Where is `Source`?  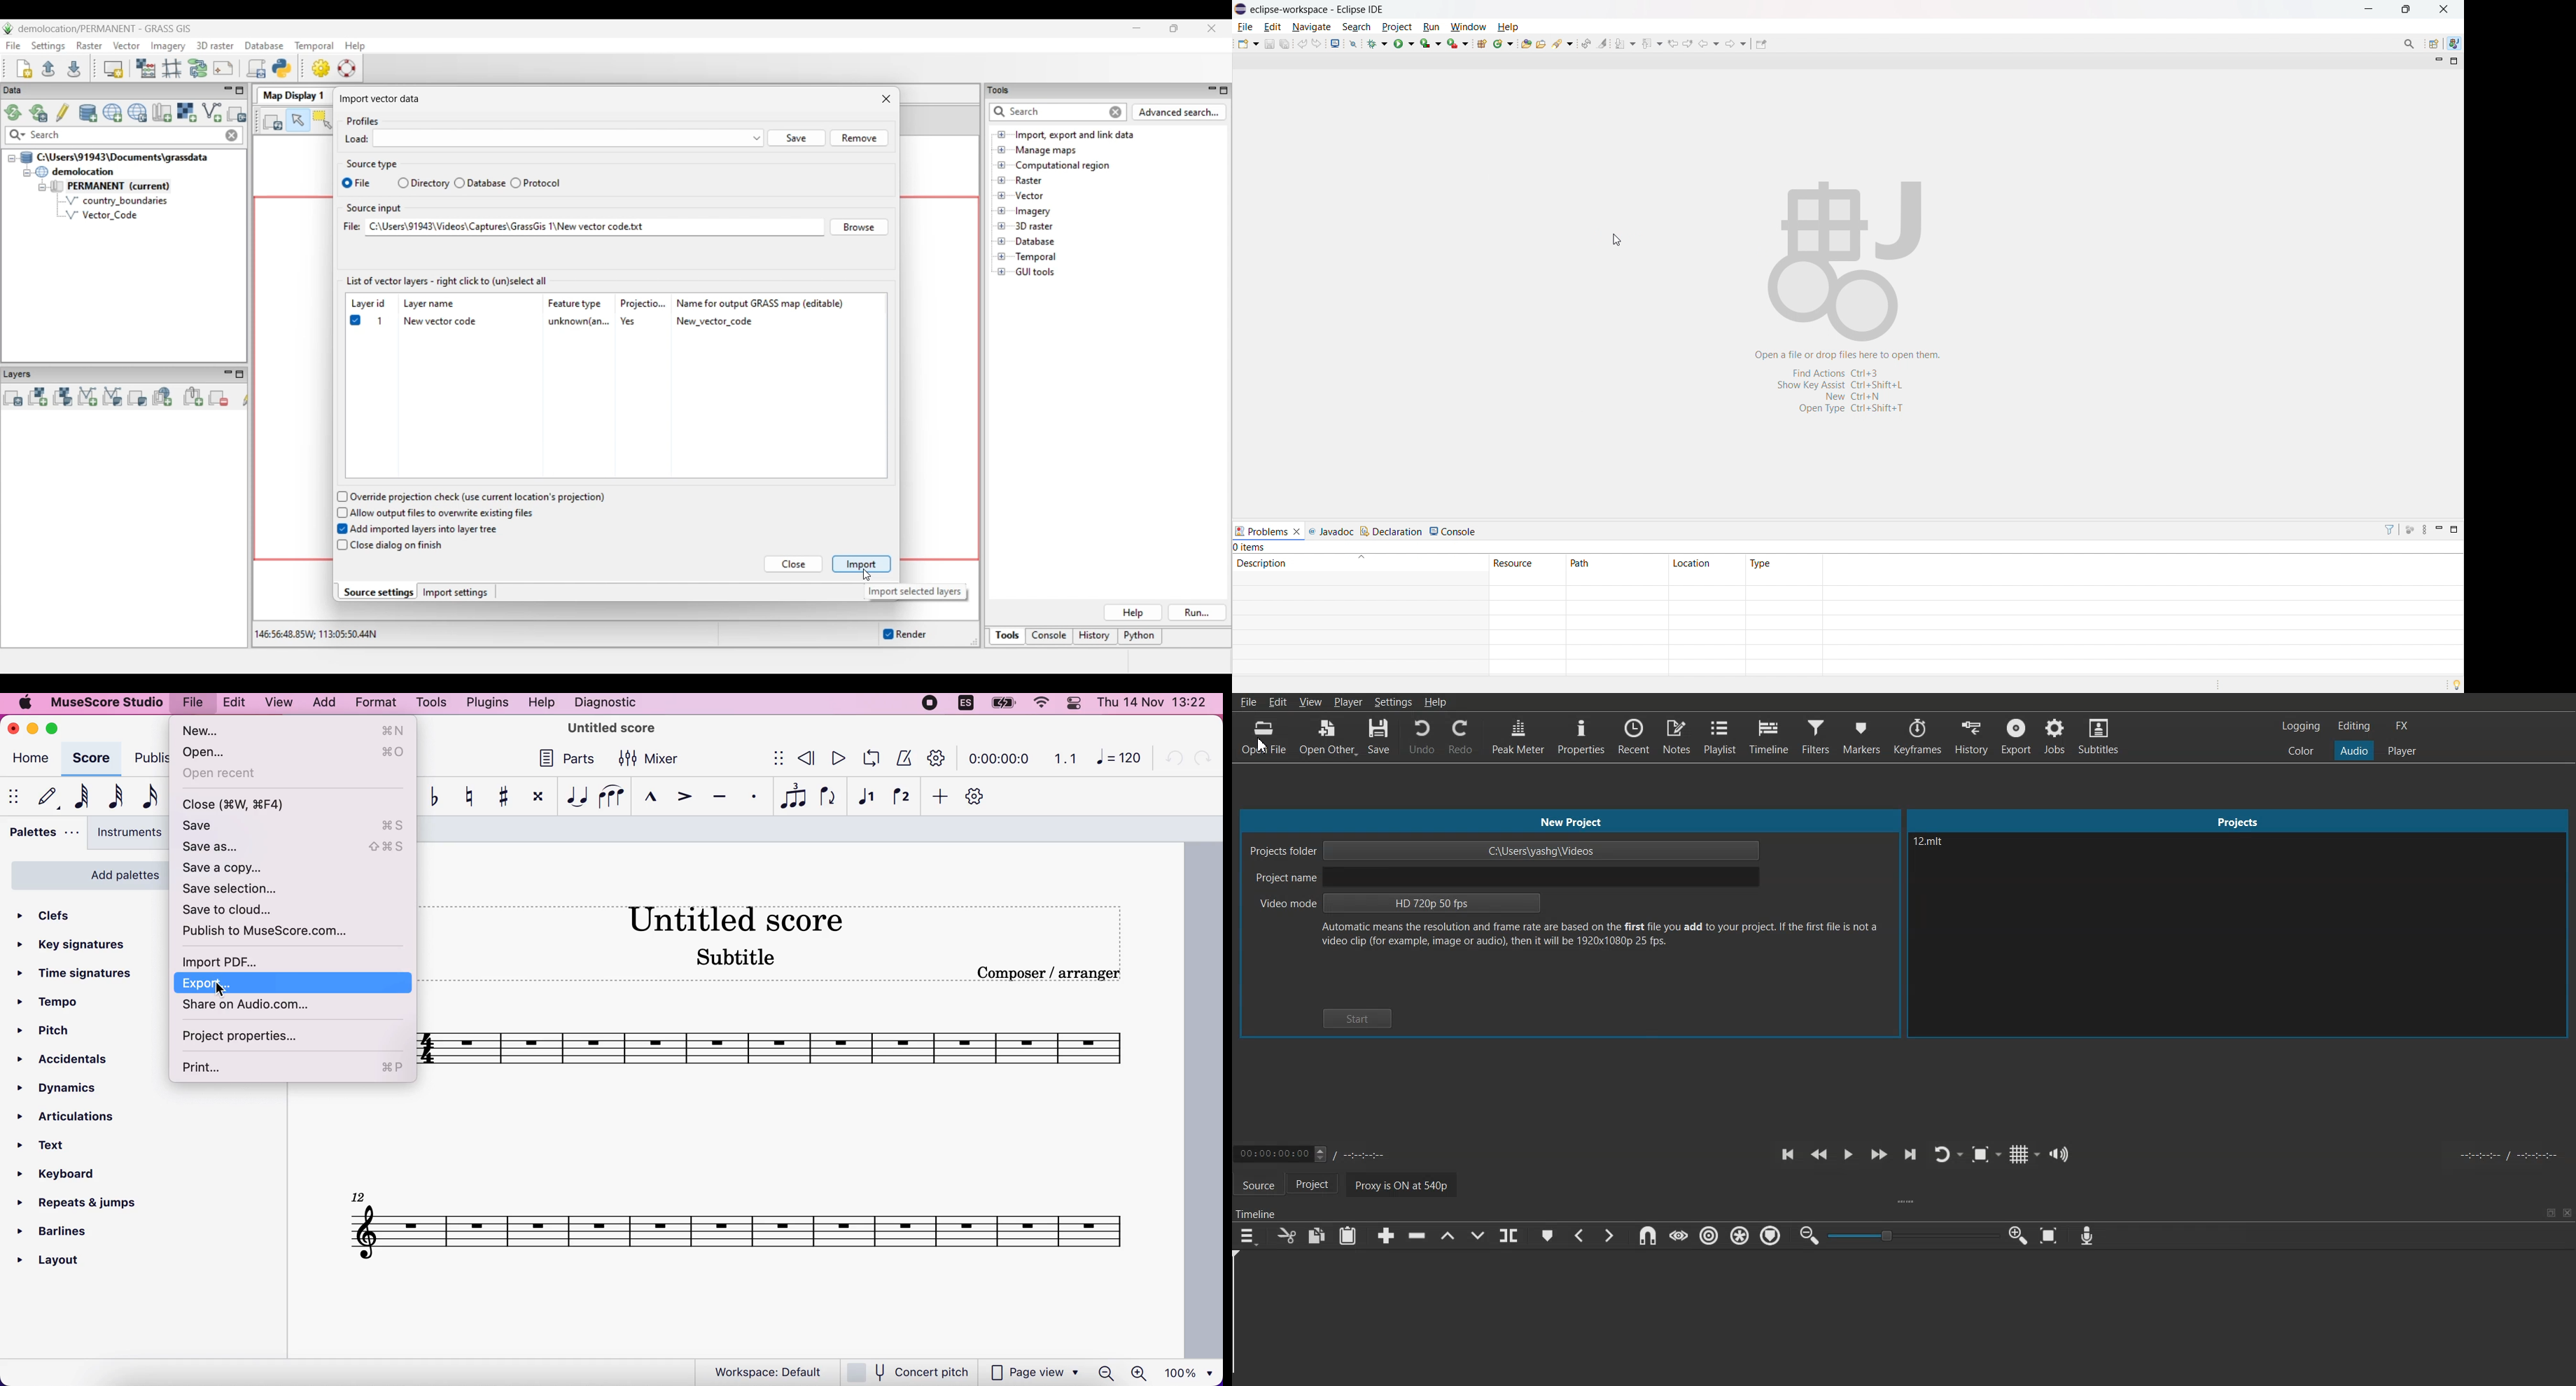 Source is located at coordinates (1258, 1183).